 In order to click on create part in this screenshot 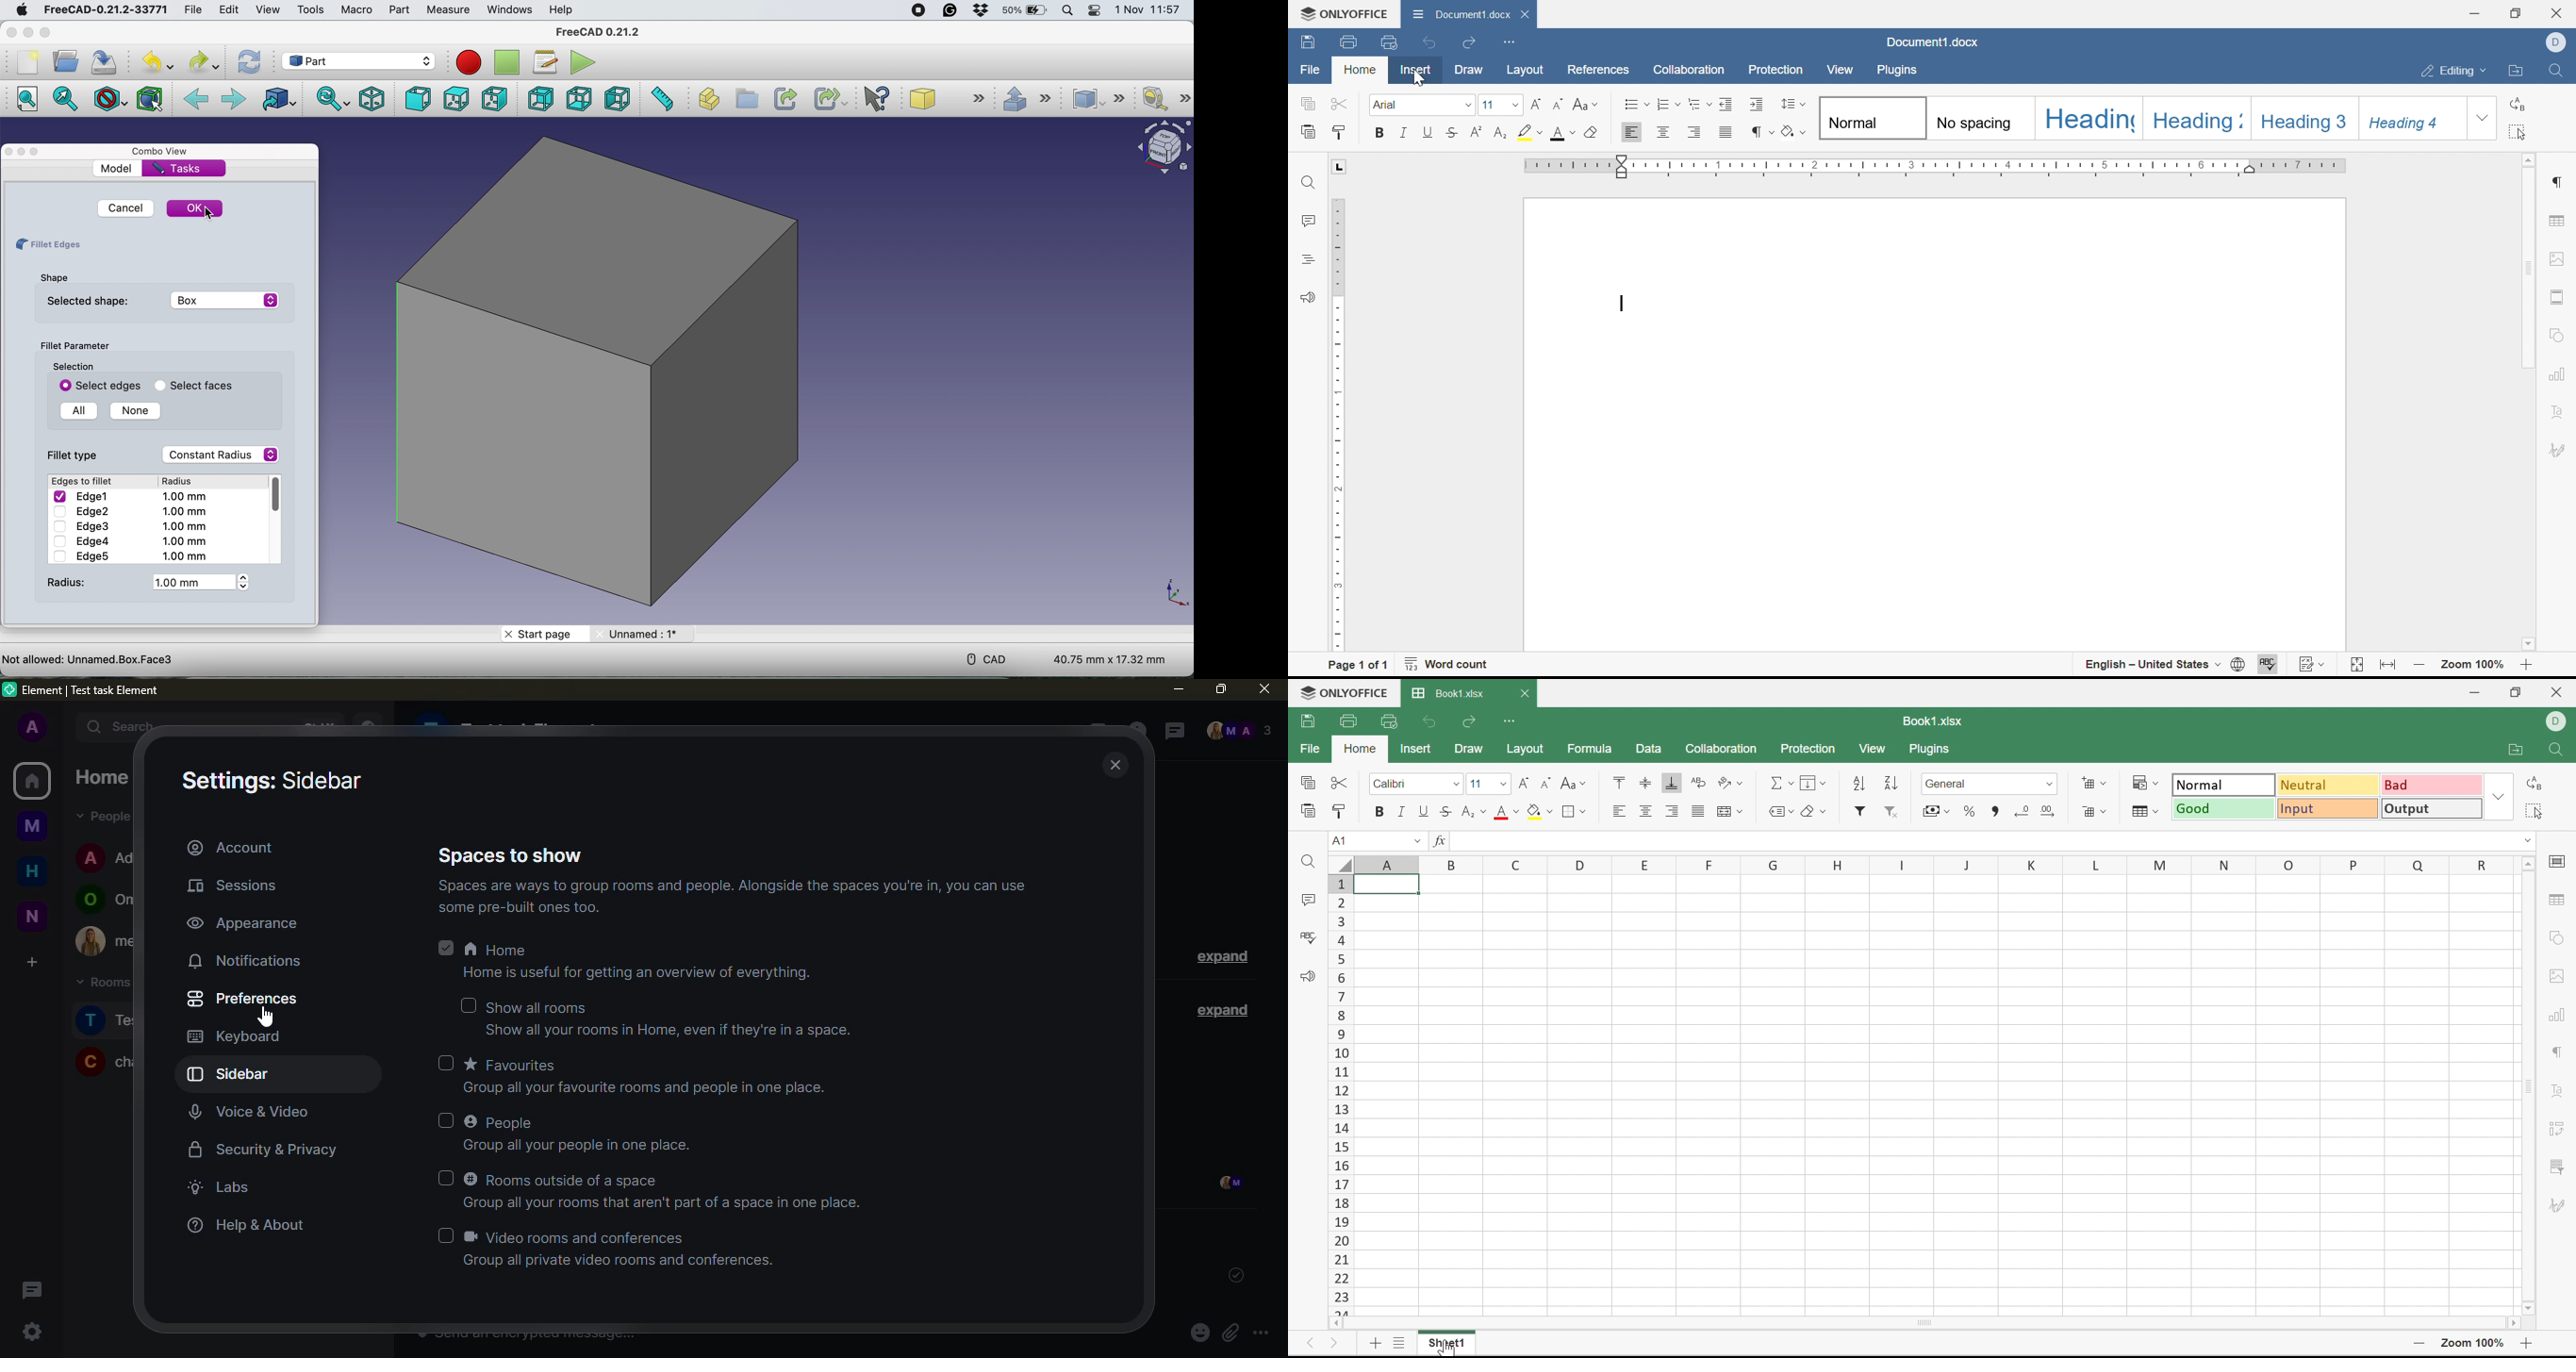, I will do `click(707, 99)`.